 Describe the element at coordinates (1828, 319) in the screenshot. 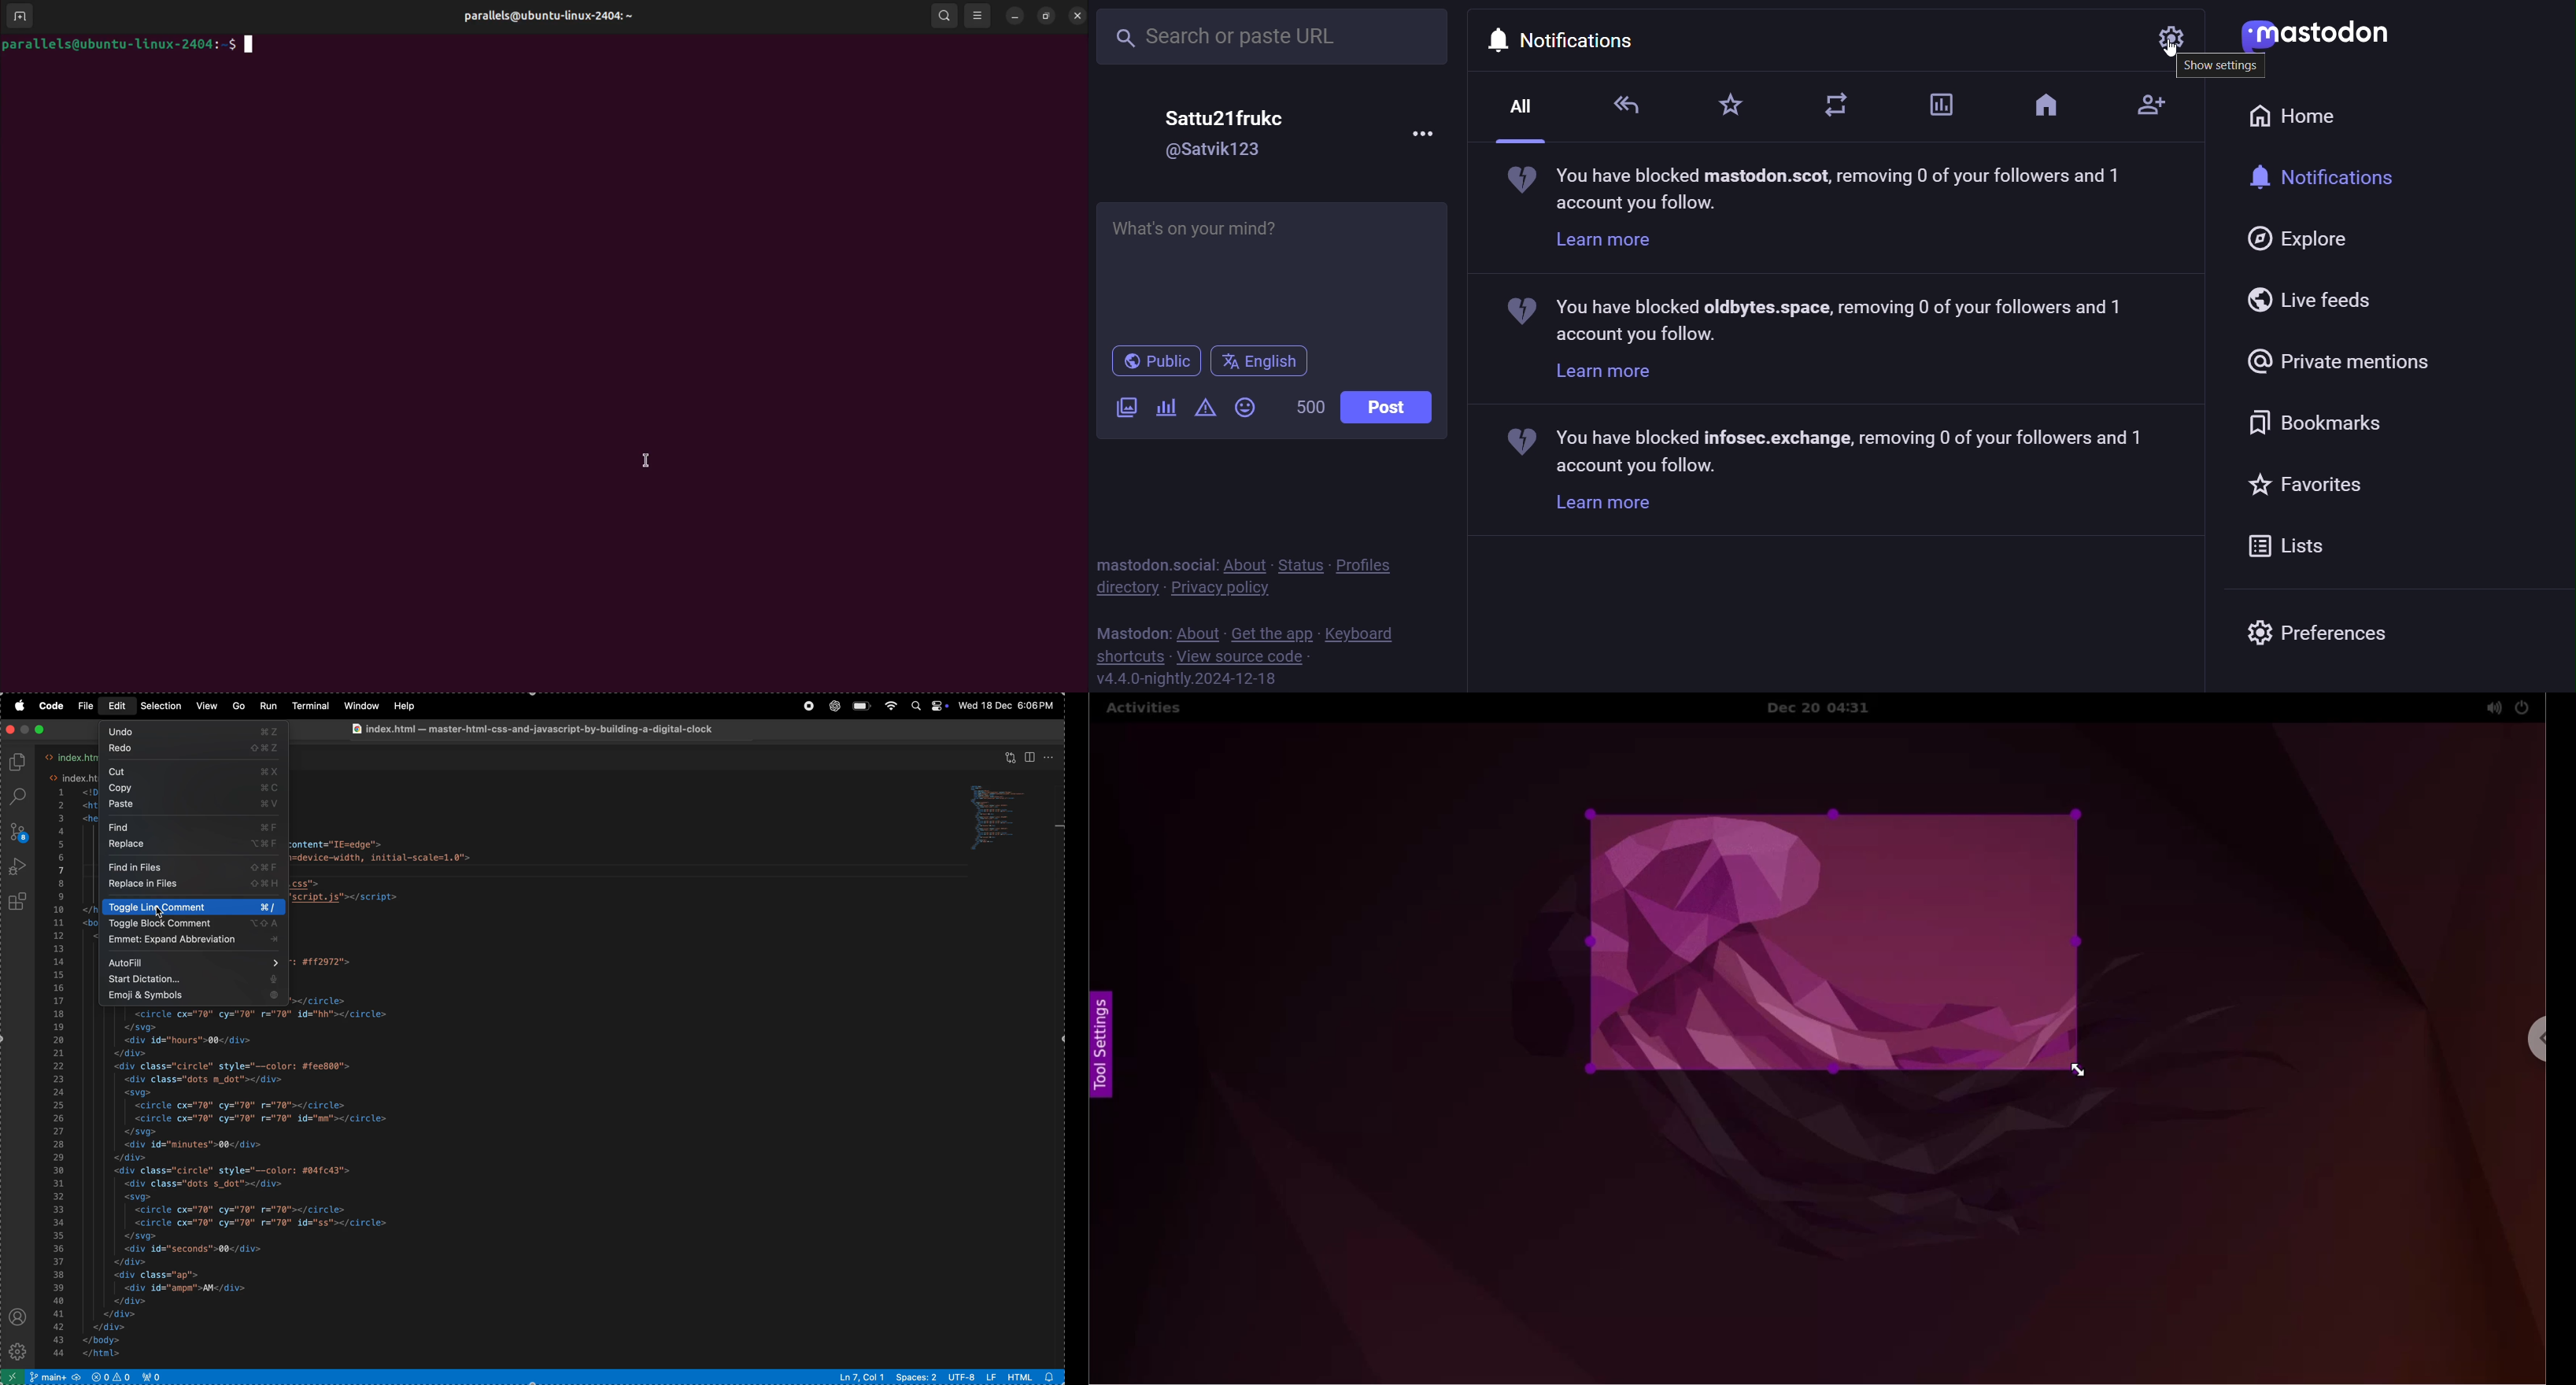

I see `You have blocked oldbytes.space, removing 0 of your followers and 1account you follow.` at that location.